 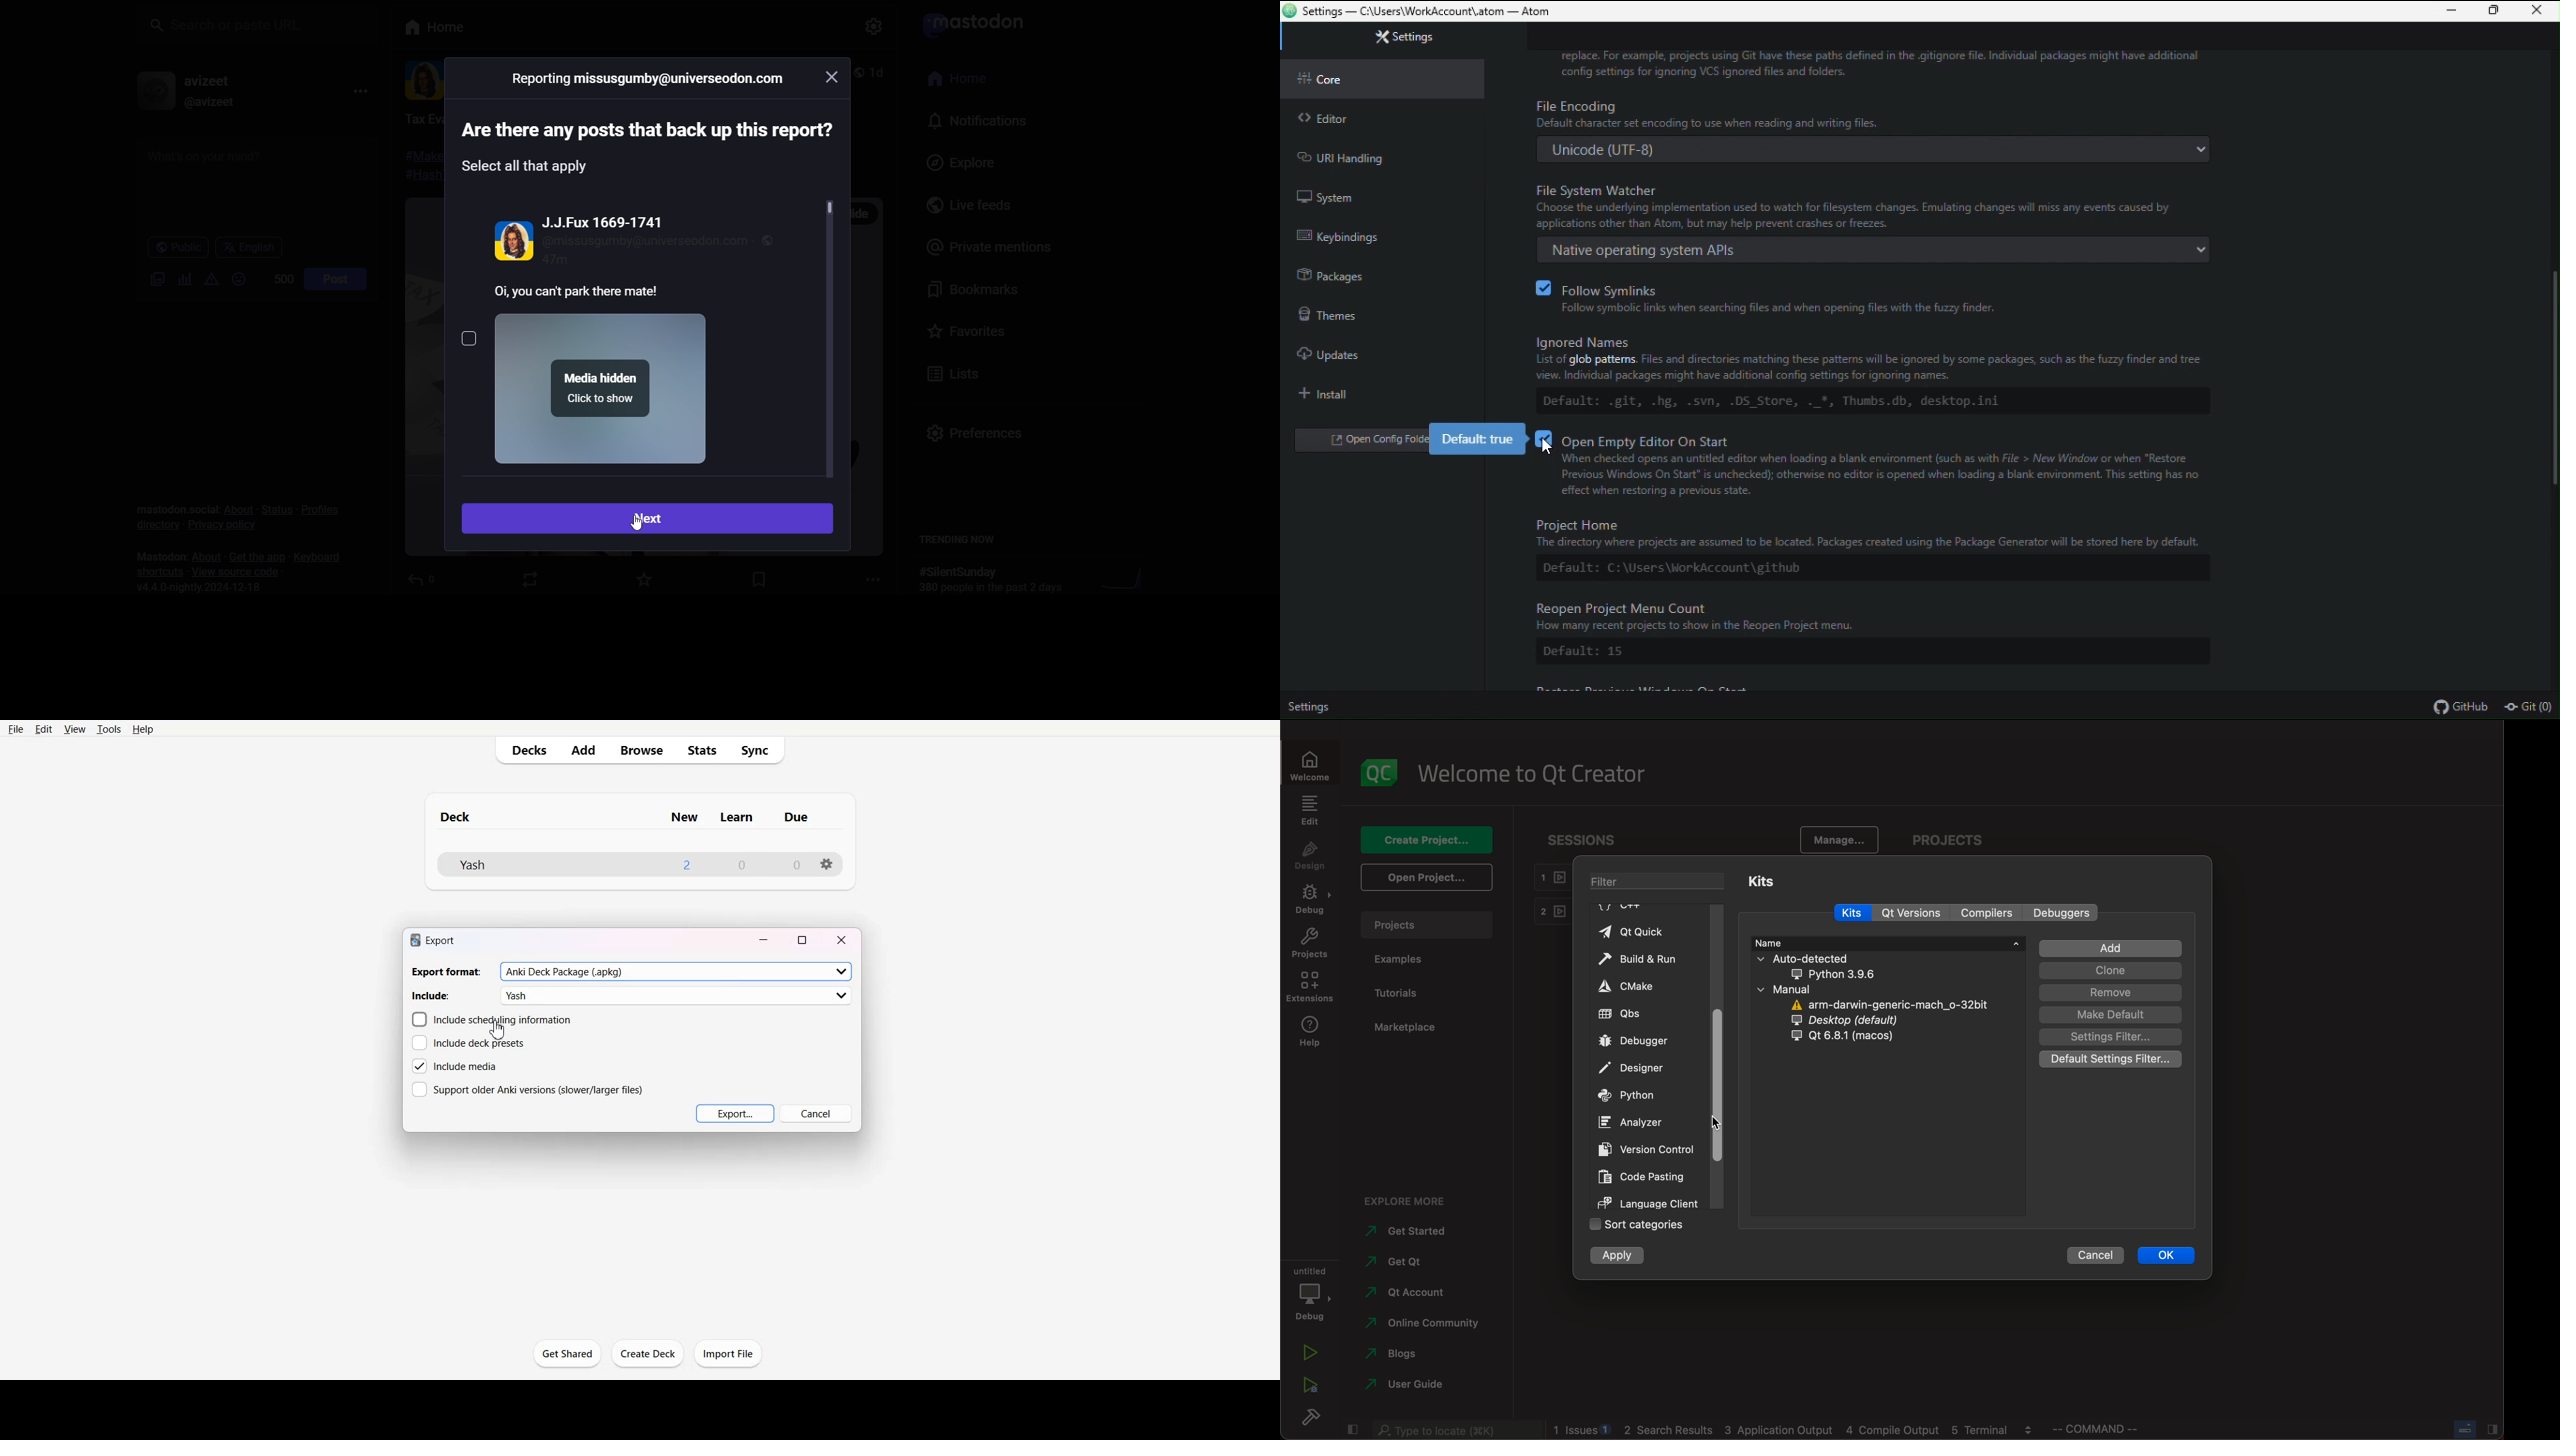 What do you see at coordinates (1884, 297) in the screenshot?
I see `follow symlinks` at bounding box center [1884, 297].